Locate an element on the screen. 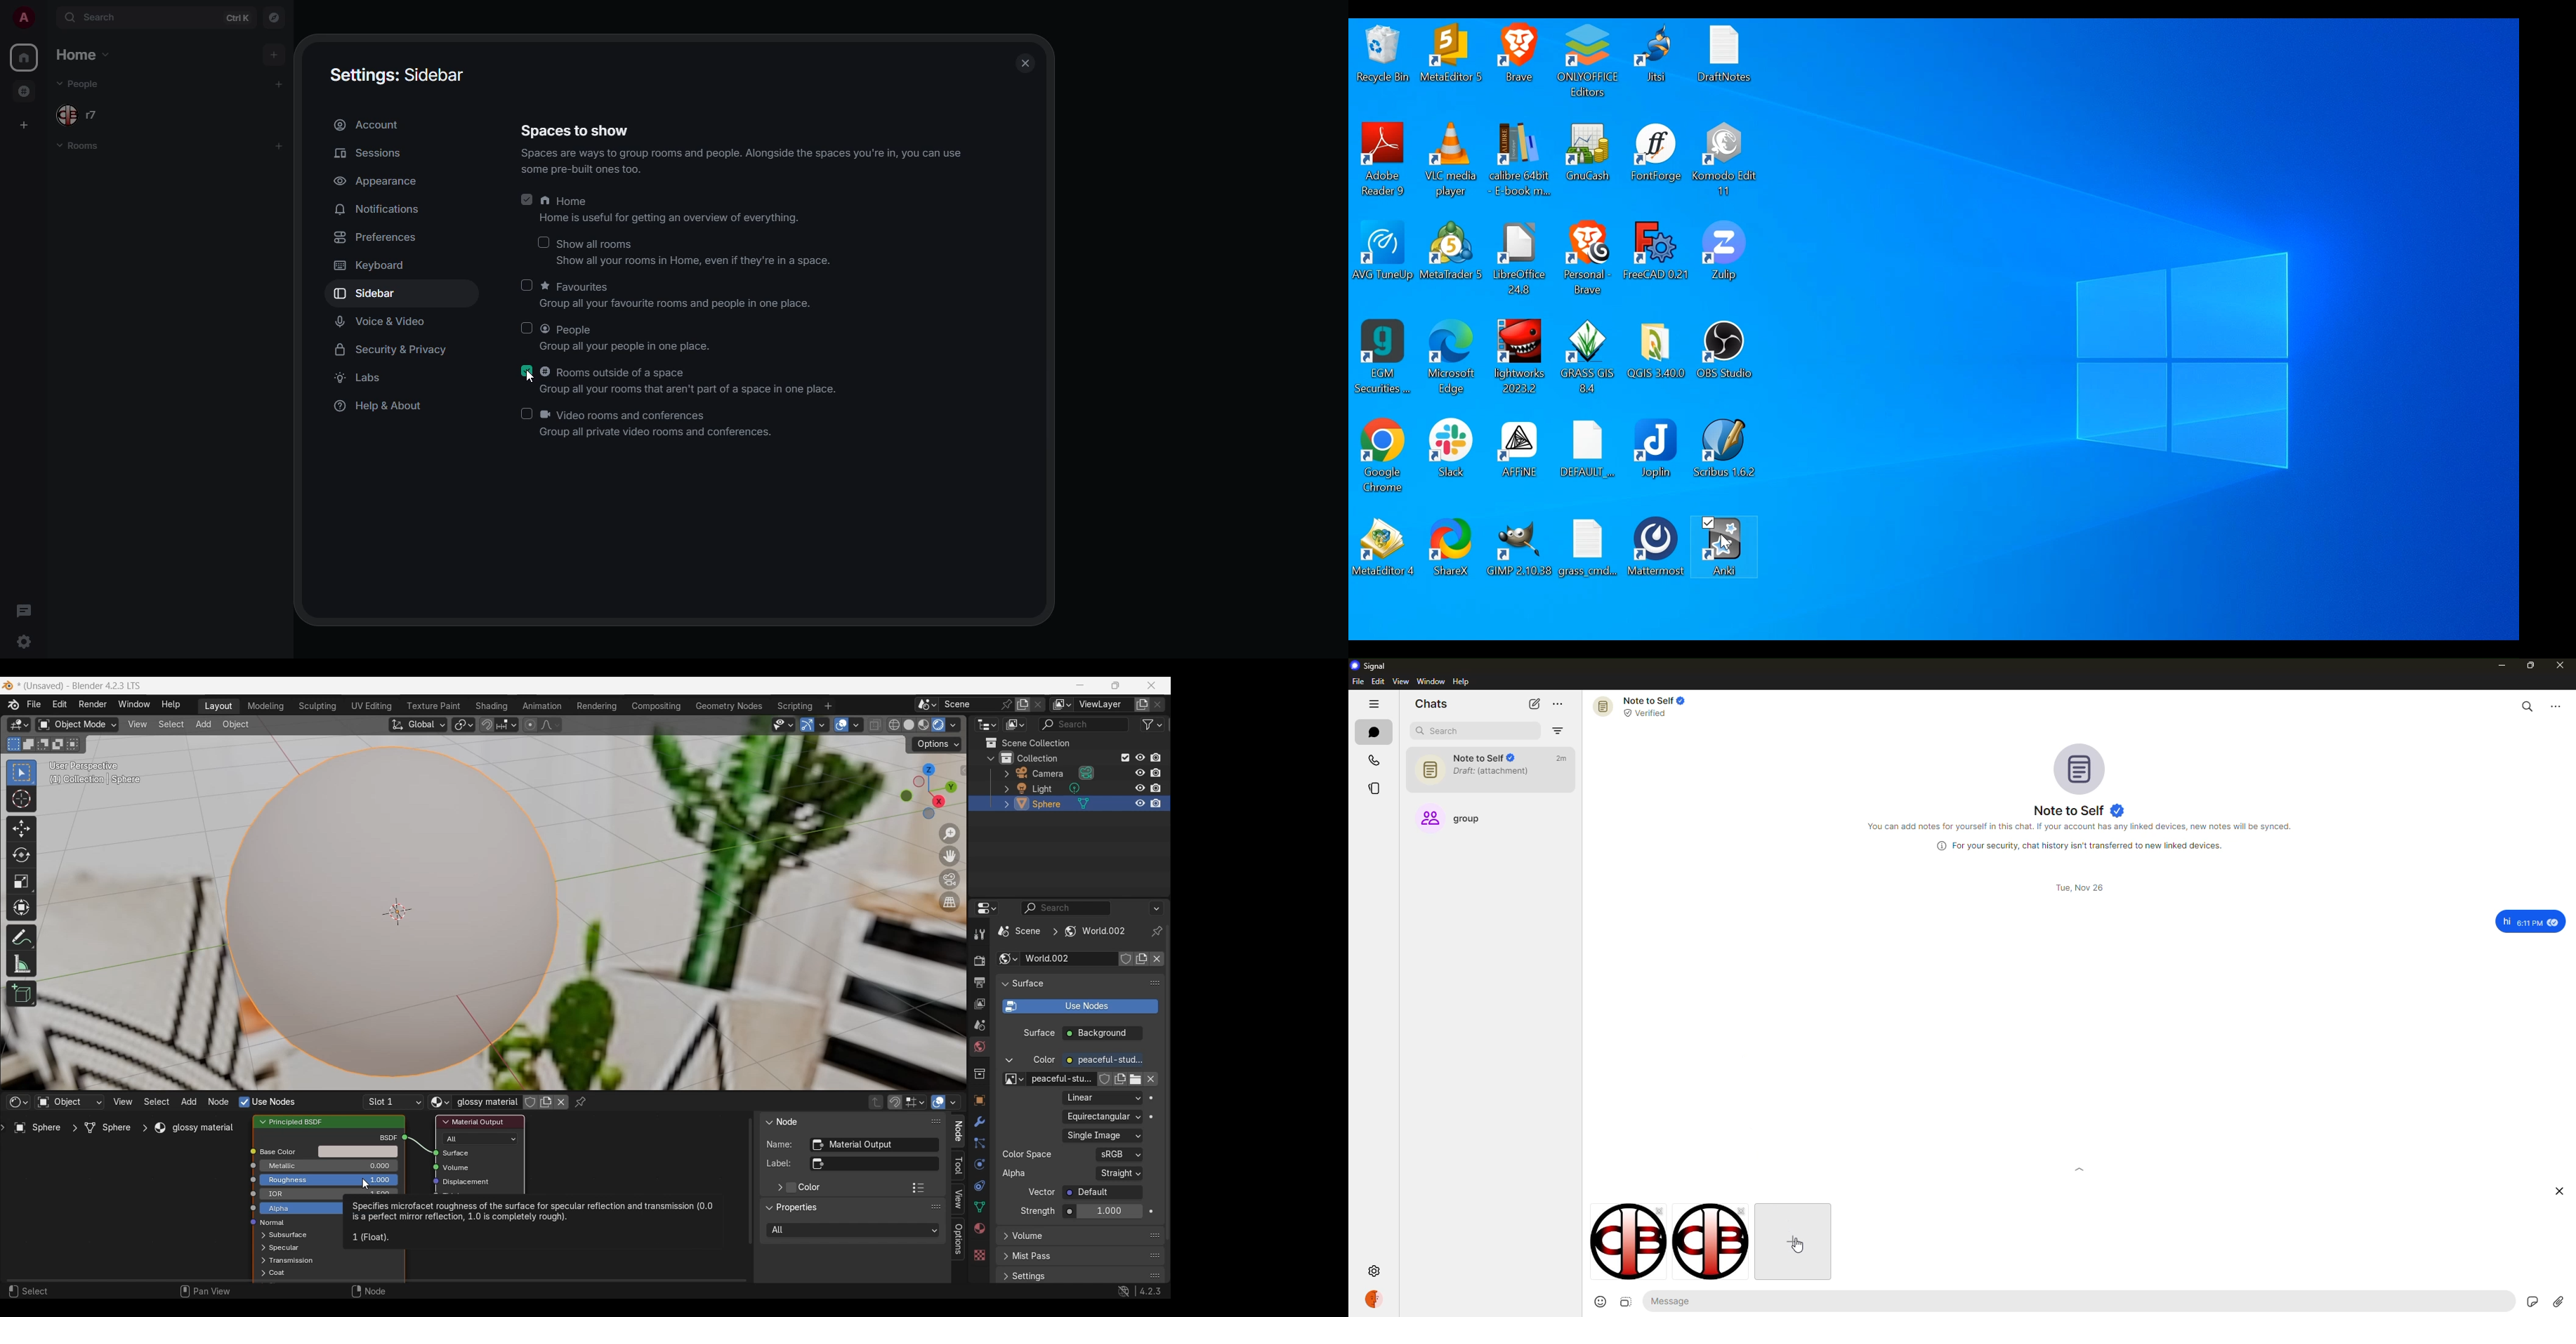 This screenshot has height=1344, width=2576. Browse scene to be linked is located at coordinates (927, 705).